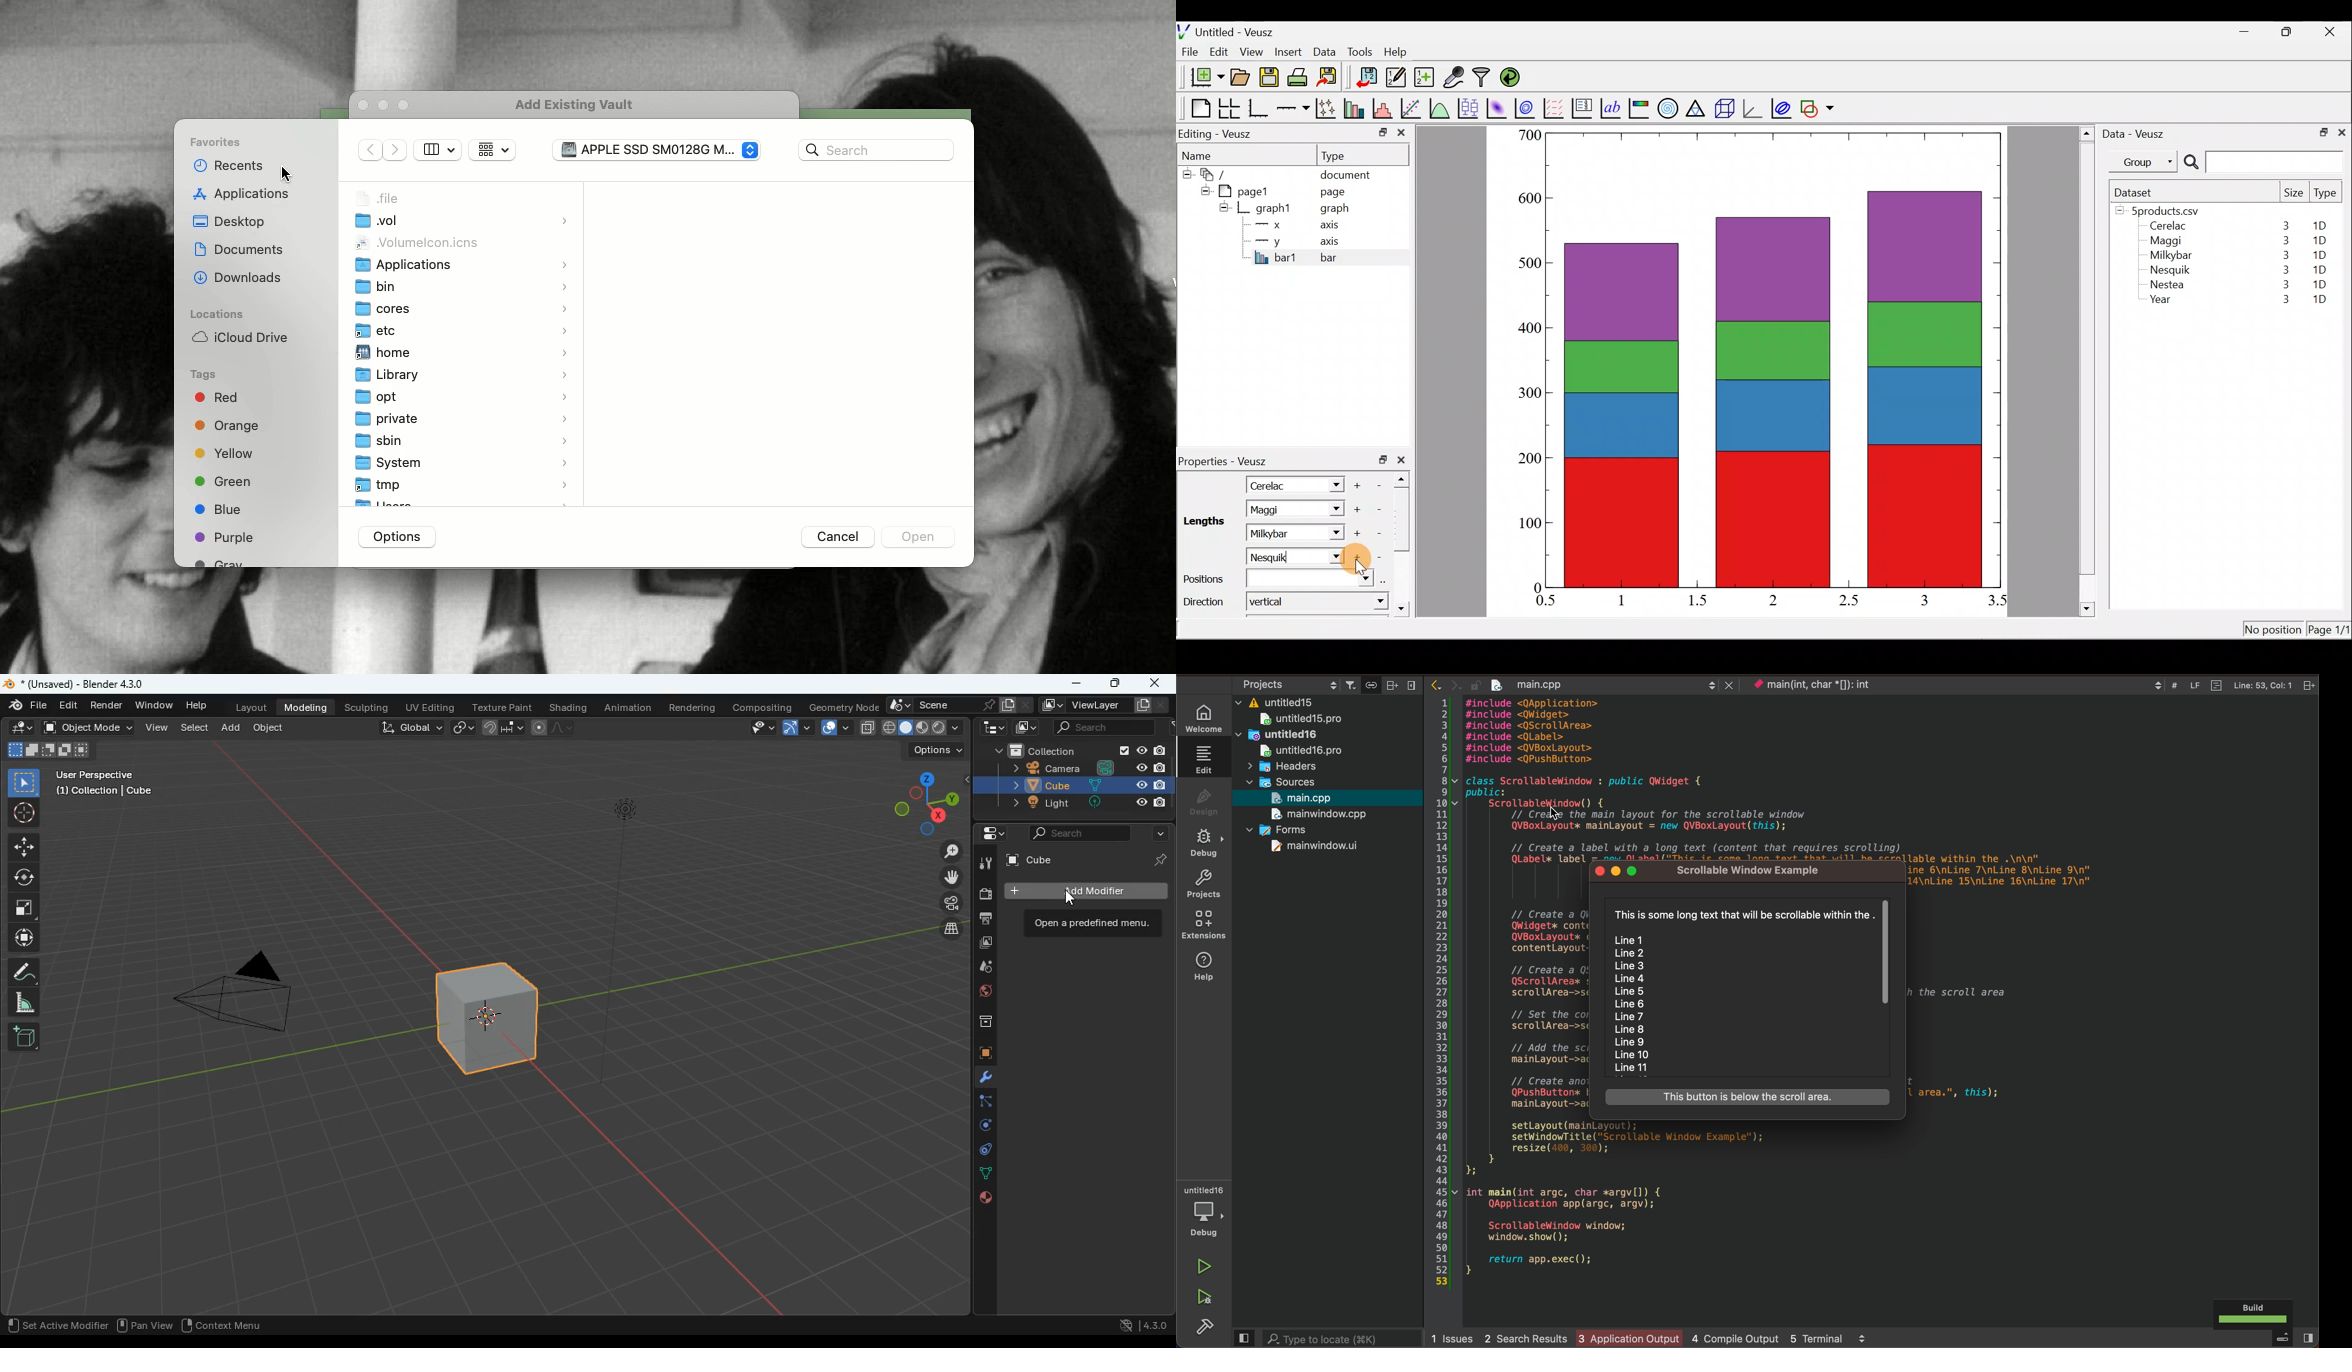 This screenshot has height=1372, width=2352. What do you see at coordinates (1270, 80) in the screenshot?
I see `Save the document` at bounding box center [1270, 80].